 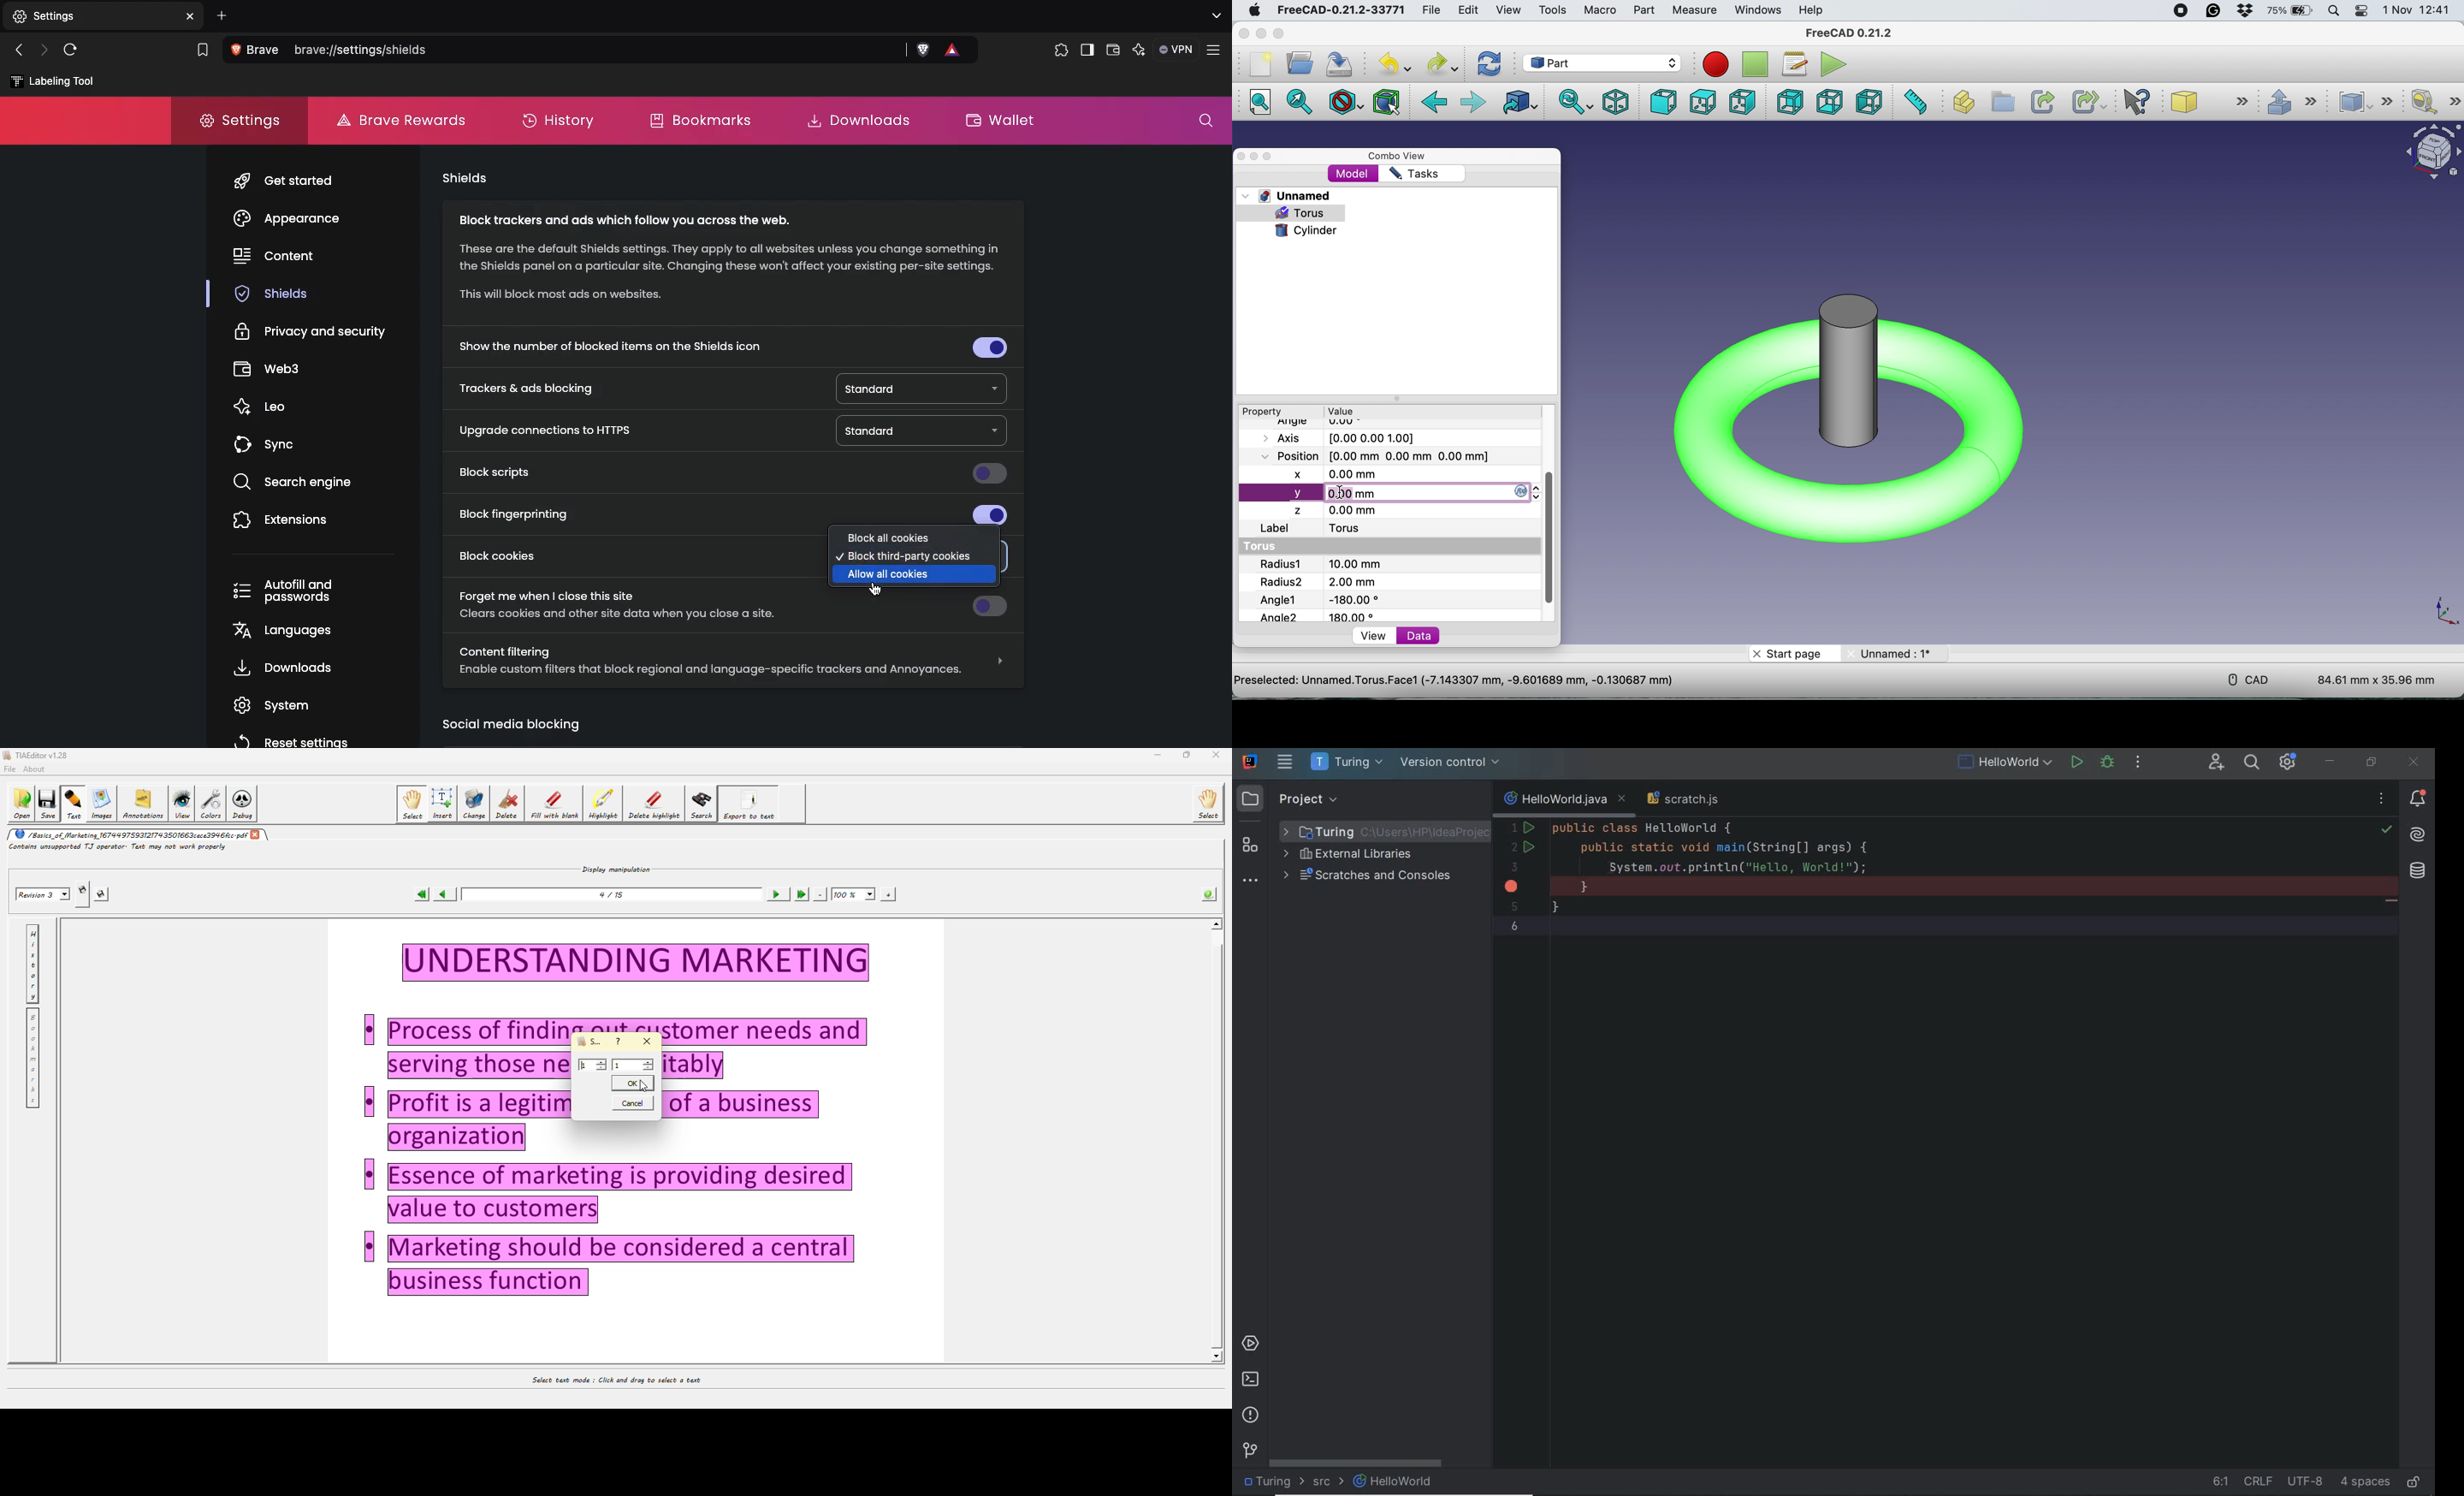 I want to click on ok, so click(x=635, y=1084).